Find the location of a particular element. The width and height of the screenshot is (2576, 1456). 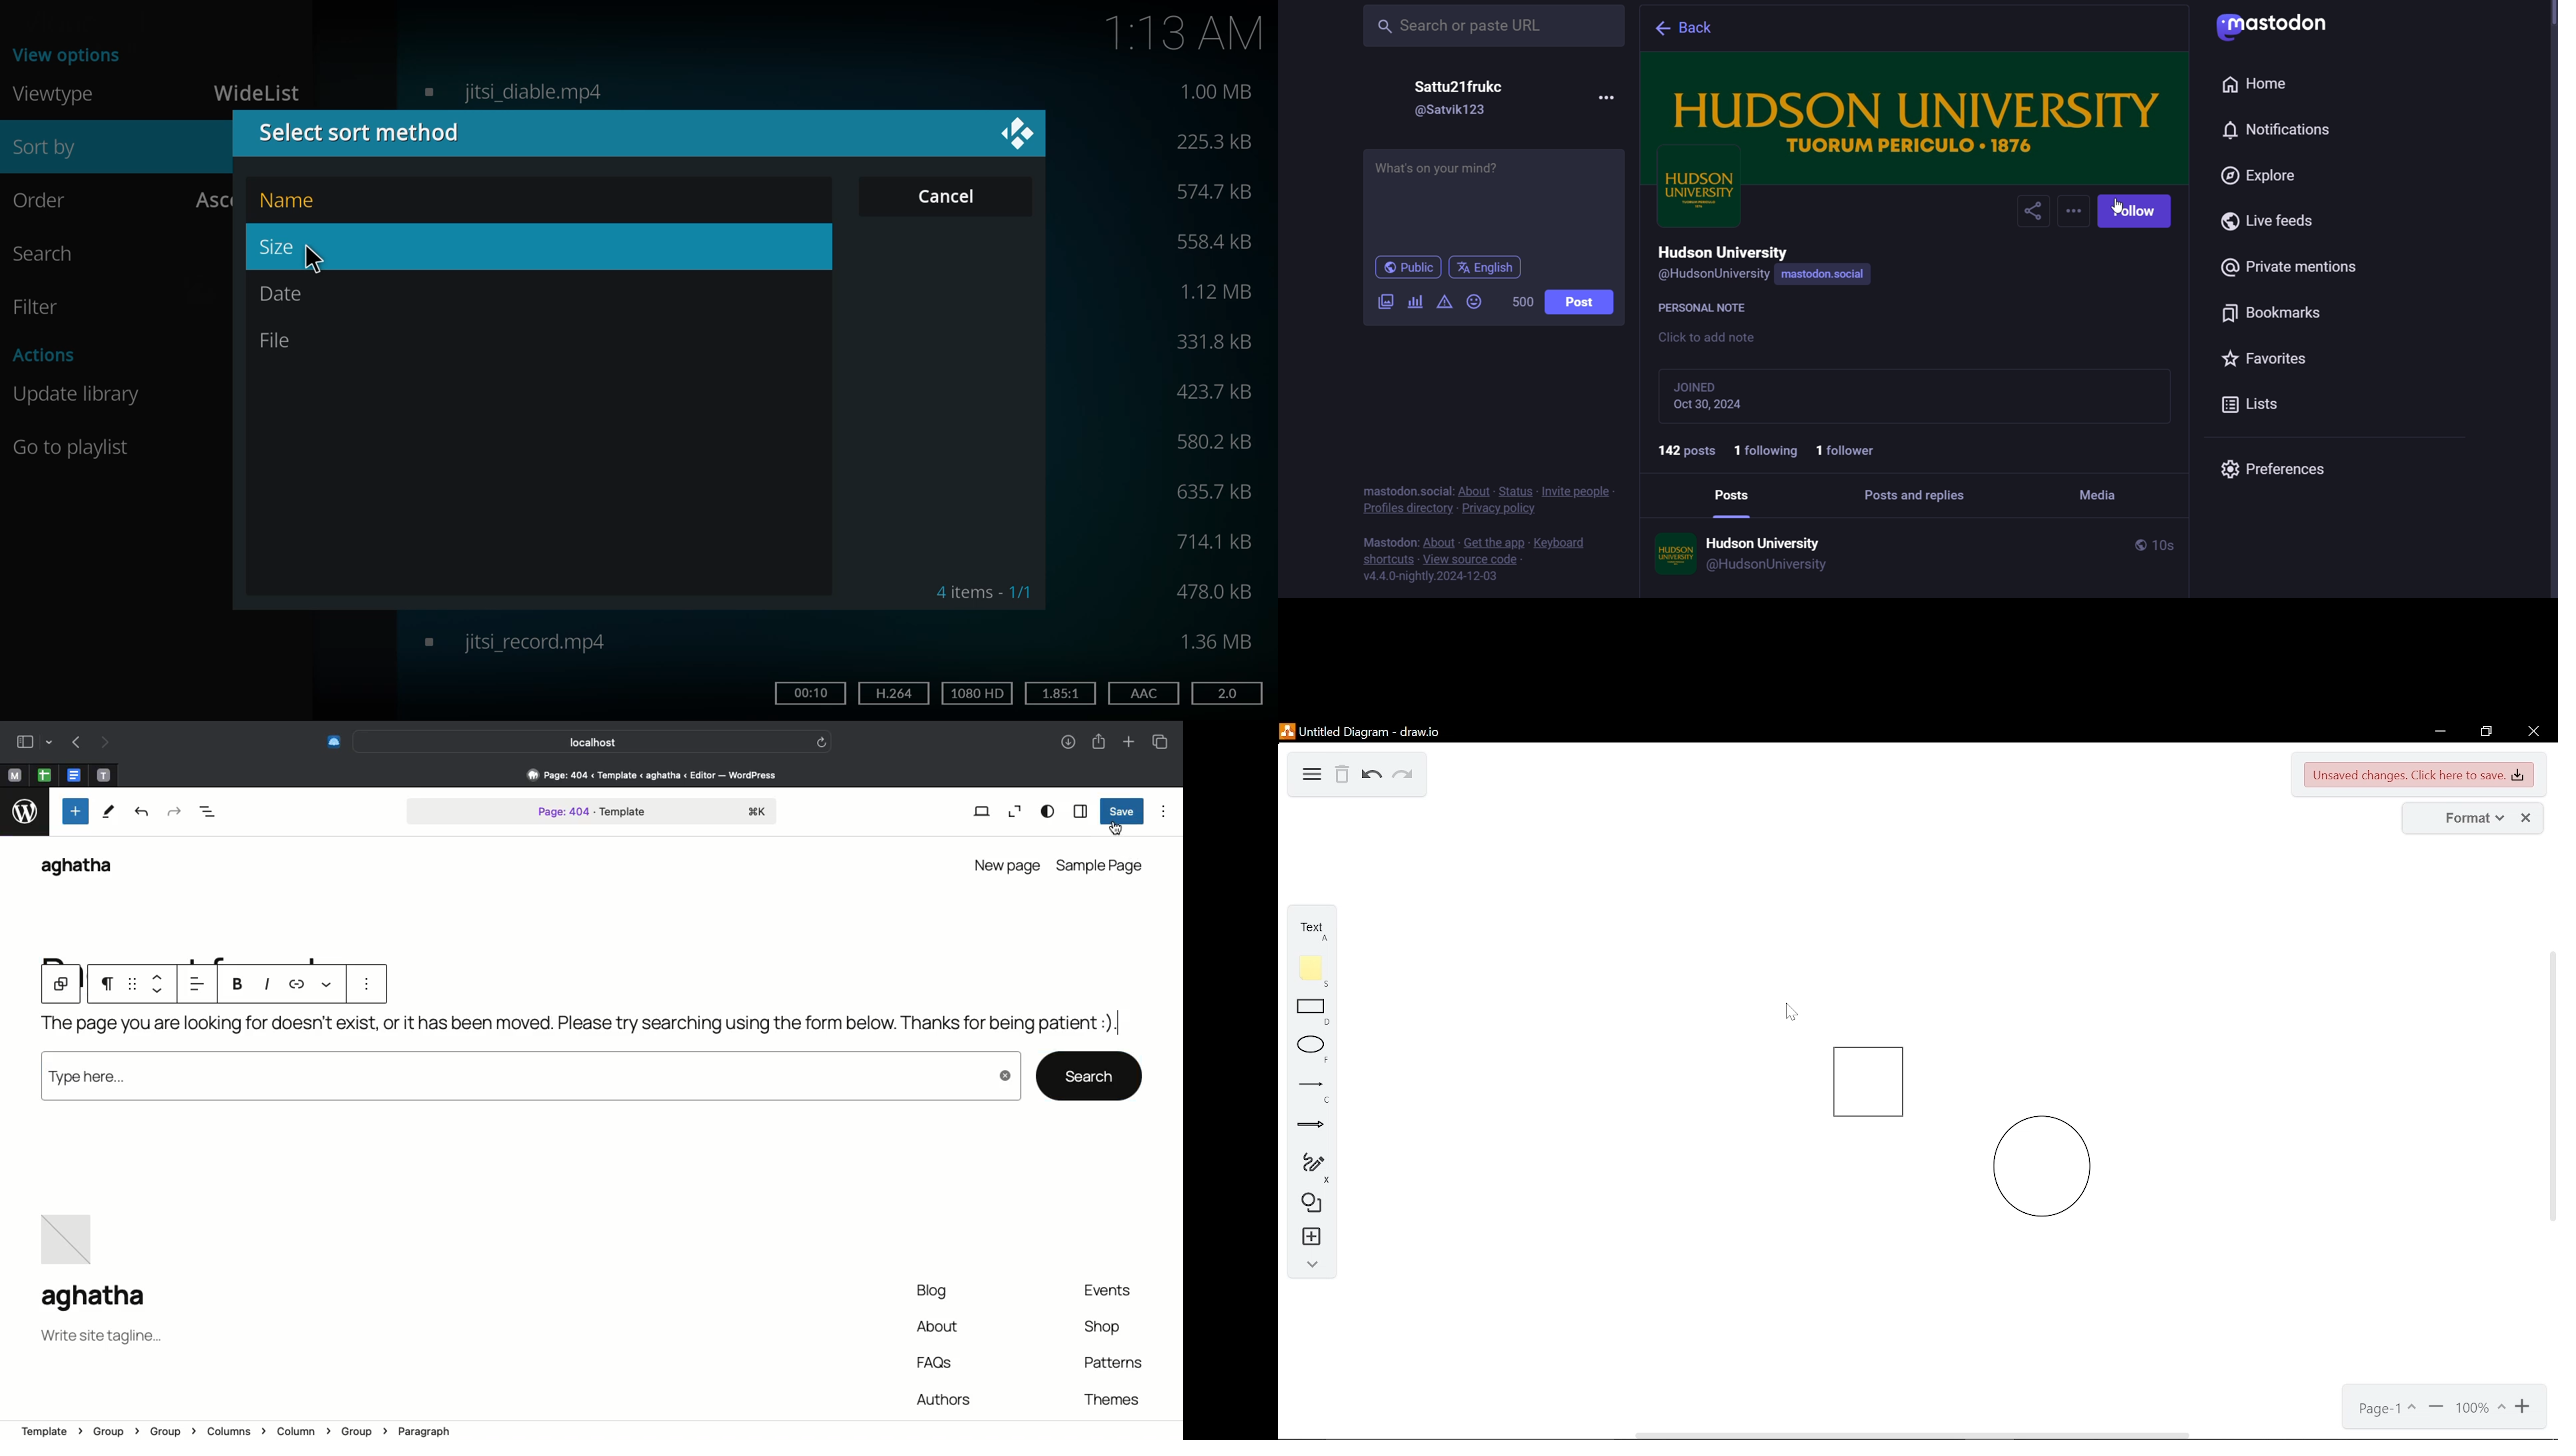

untitled duagram - draw.io is located at coordinates (1369, 732).